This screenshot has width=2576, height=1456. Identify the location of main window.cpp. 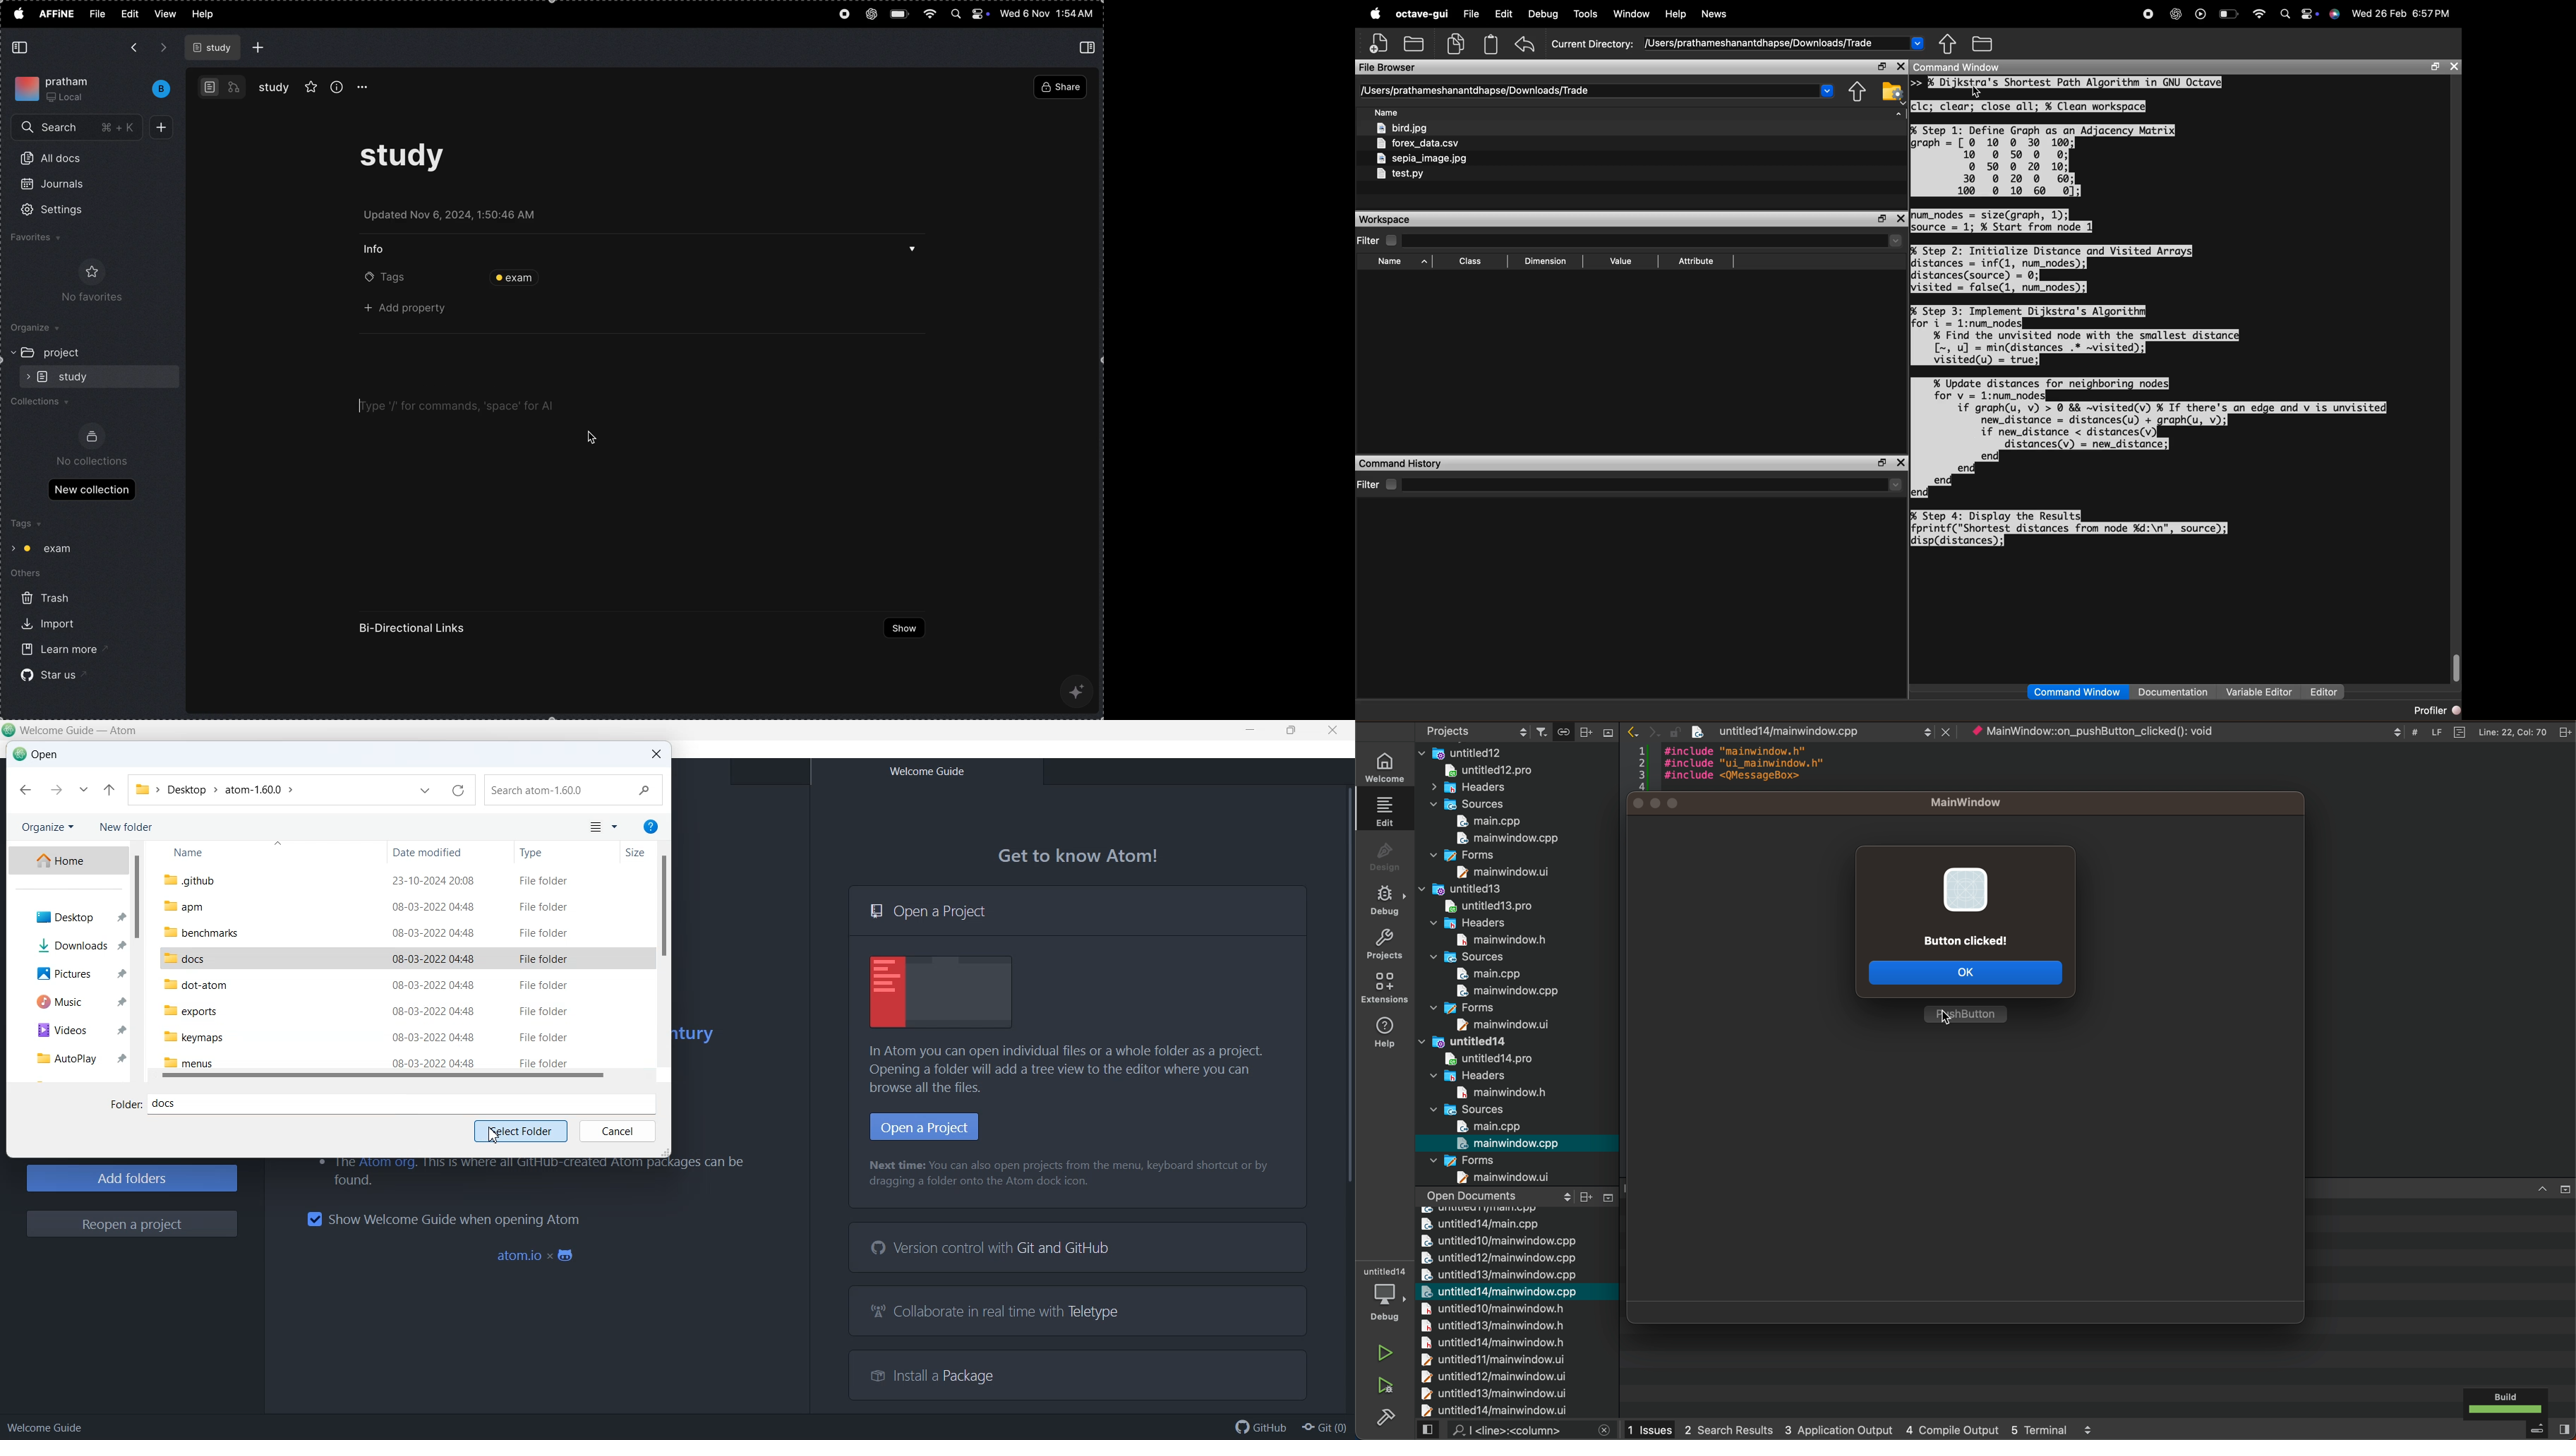
(1501, 838).